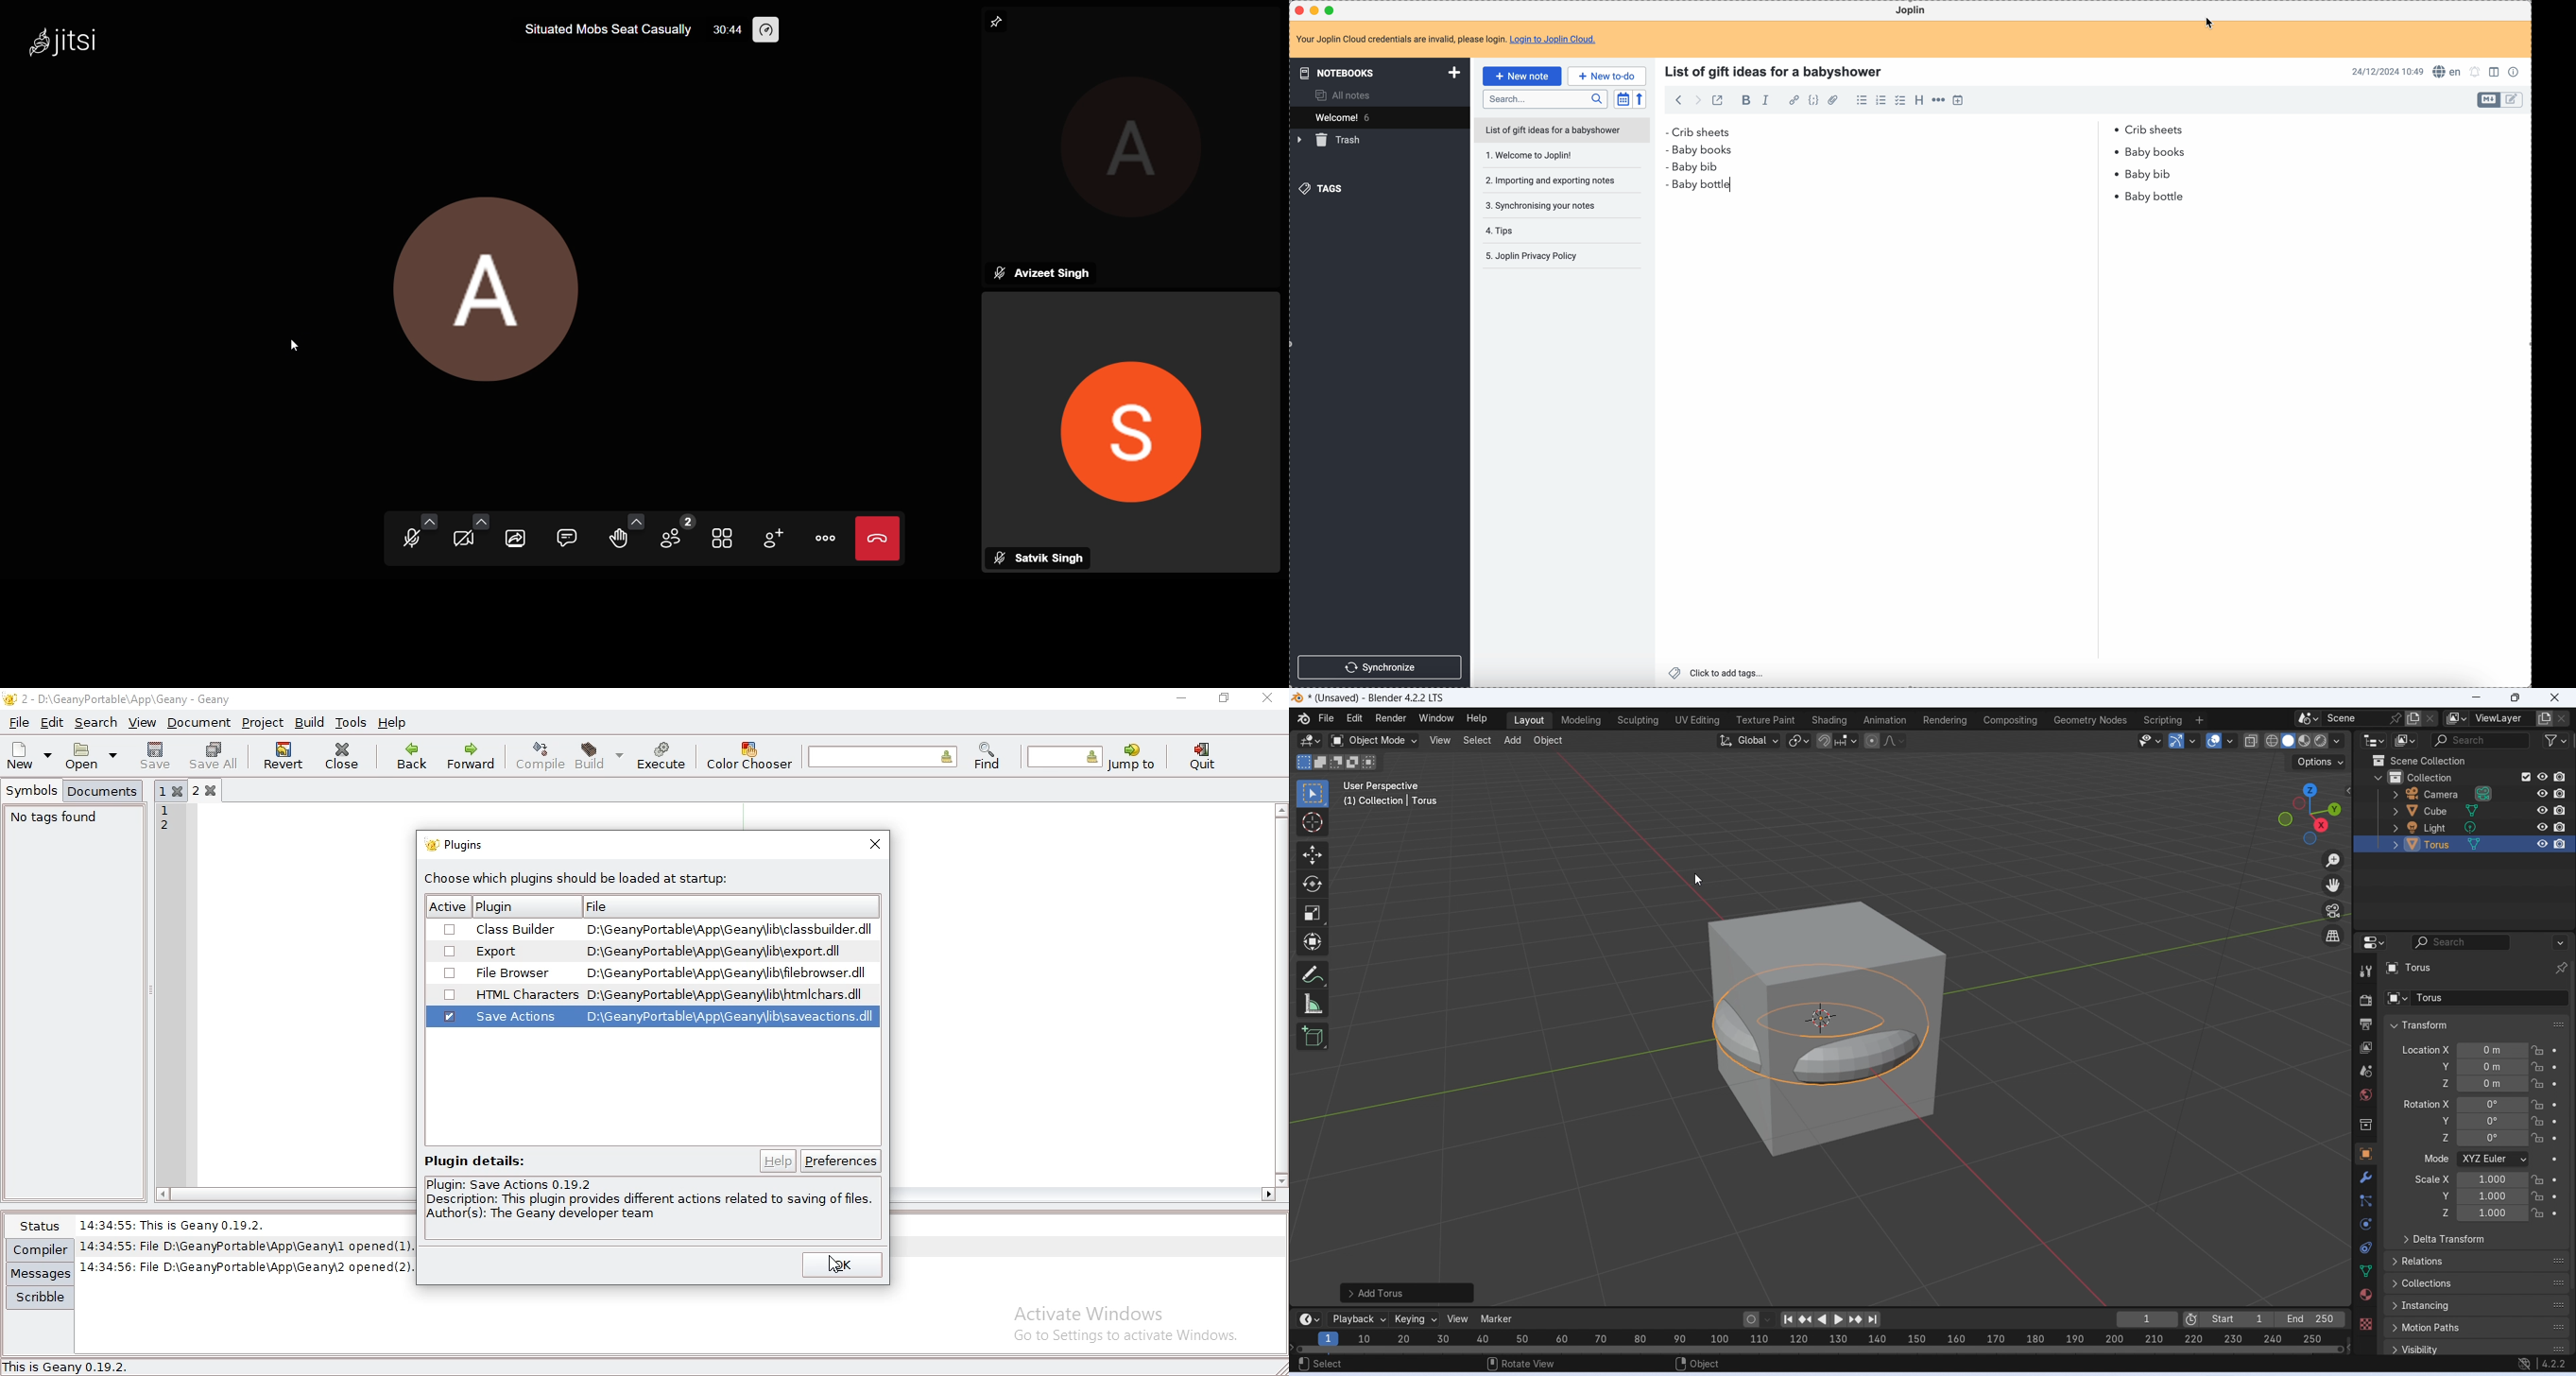 The image size is (2576, 1400). What do you see at coordinates (1446, 39) in the screenshot?
I see `note` at bounding box center [1446, 39].